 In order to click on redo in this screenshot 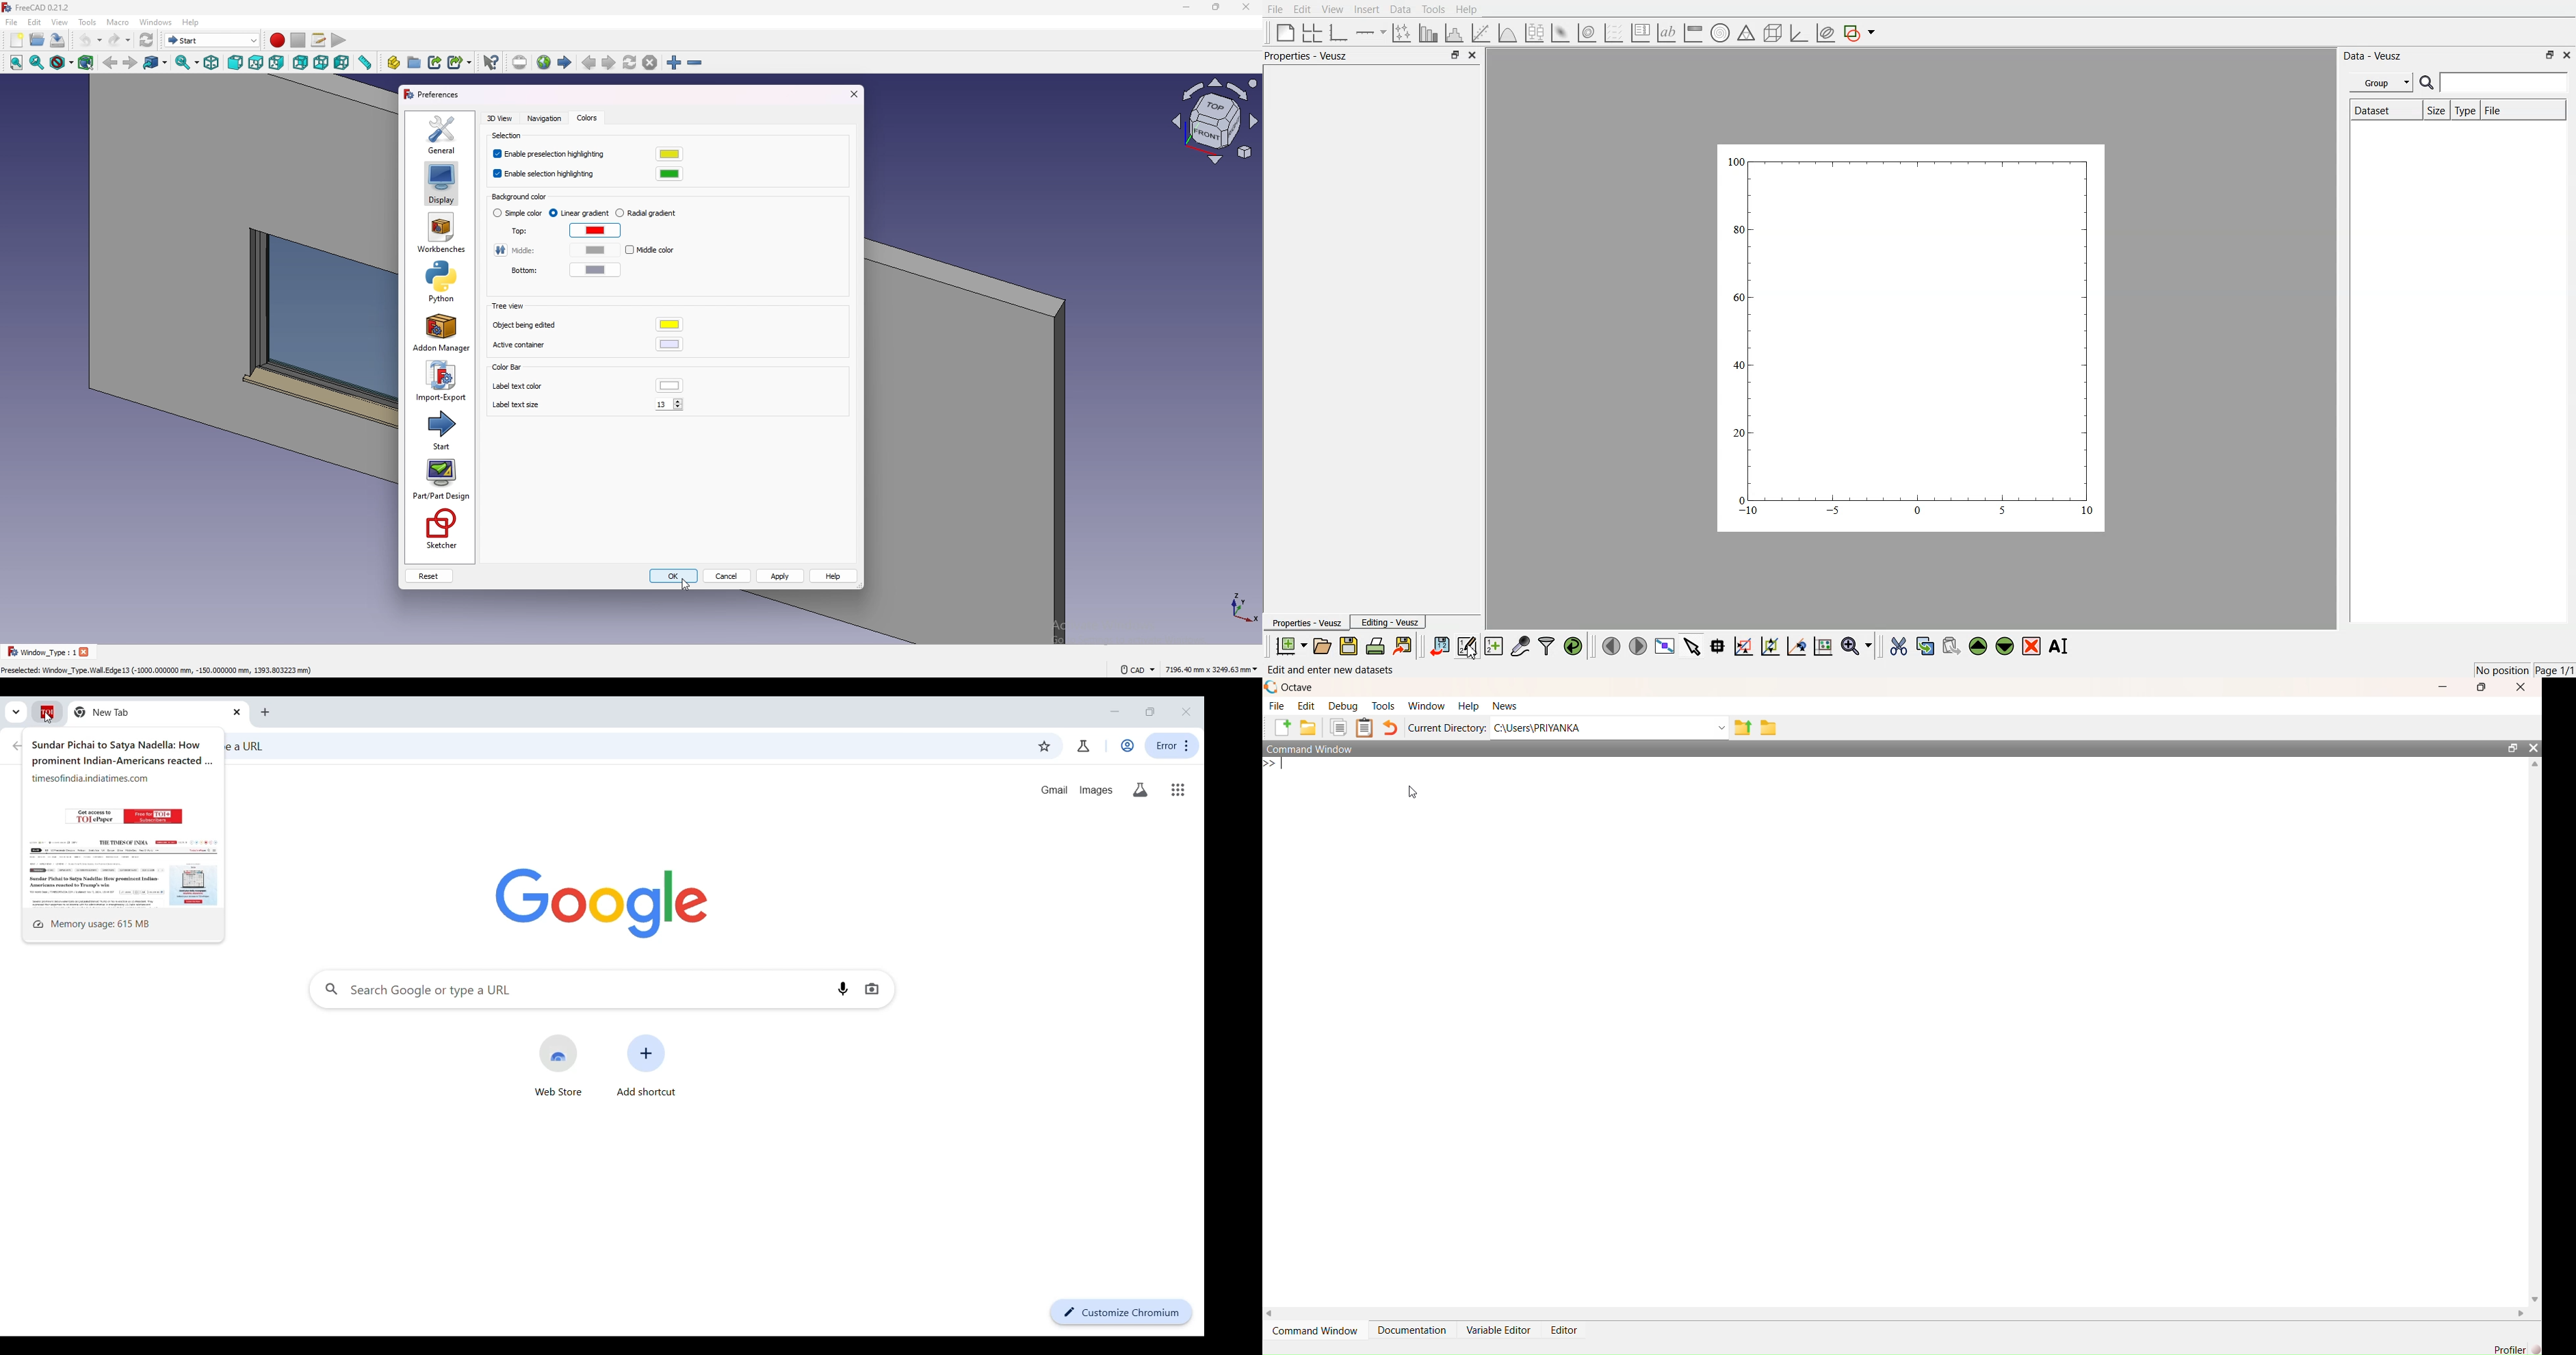, I will do `click(119, 40)`.